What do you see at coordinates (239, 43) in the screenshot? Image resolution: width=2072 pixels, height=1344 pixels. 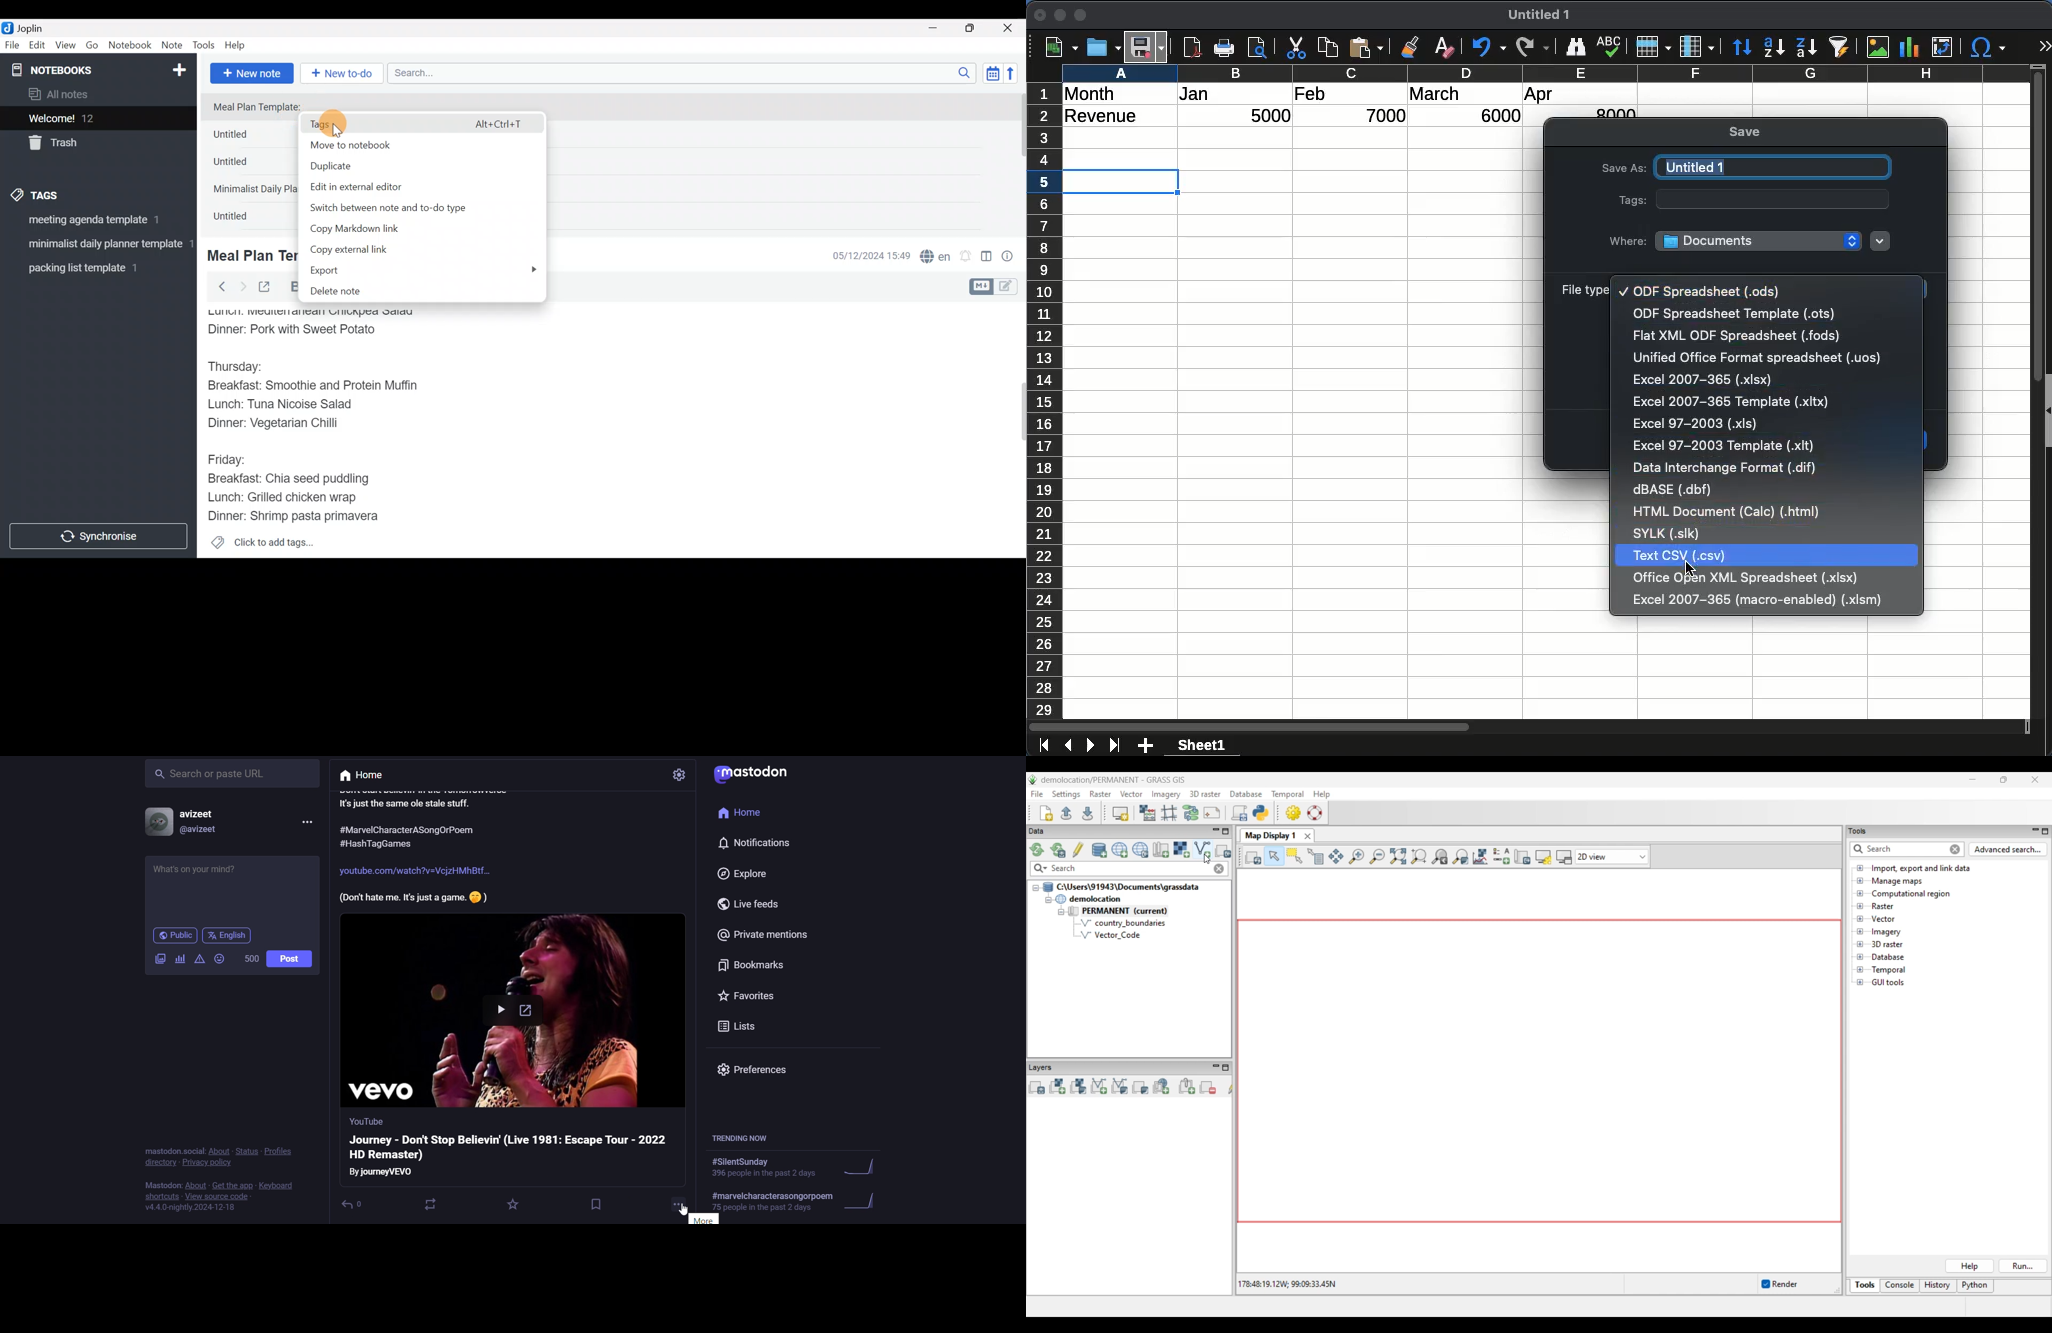 I see `Help` at bounding box center [239, 43].